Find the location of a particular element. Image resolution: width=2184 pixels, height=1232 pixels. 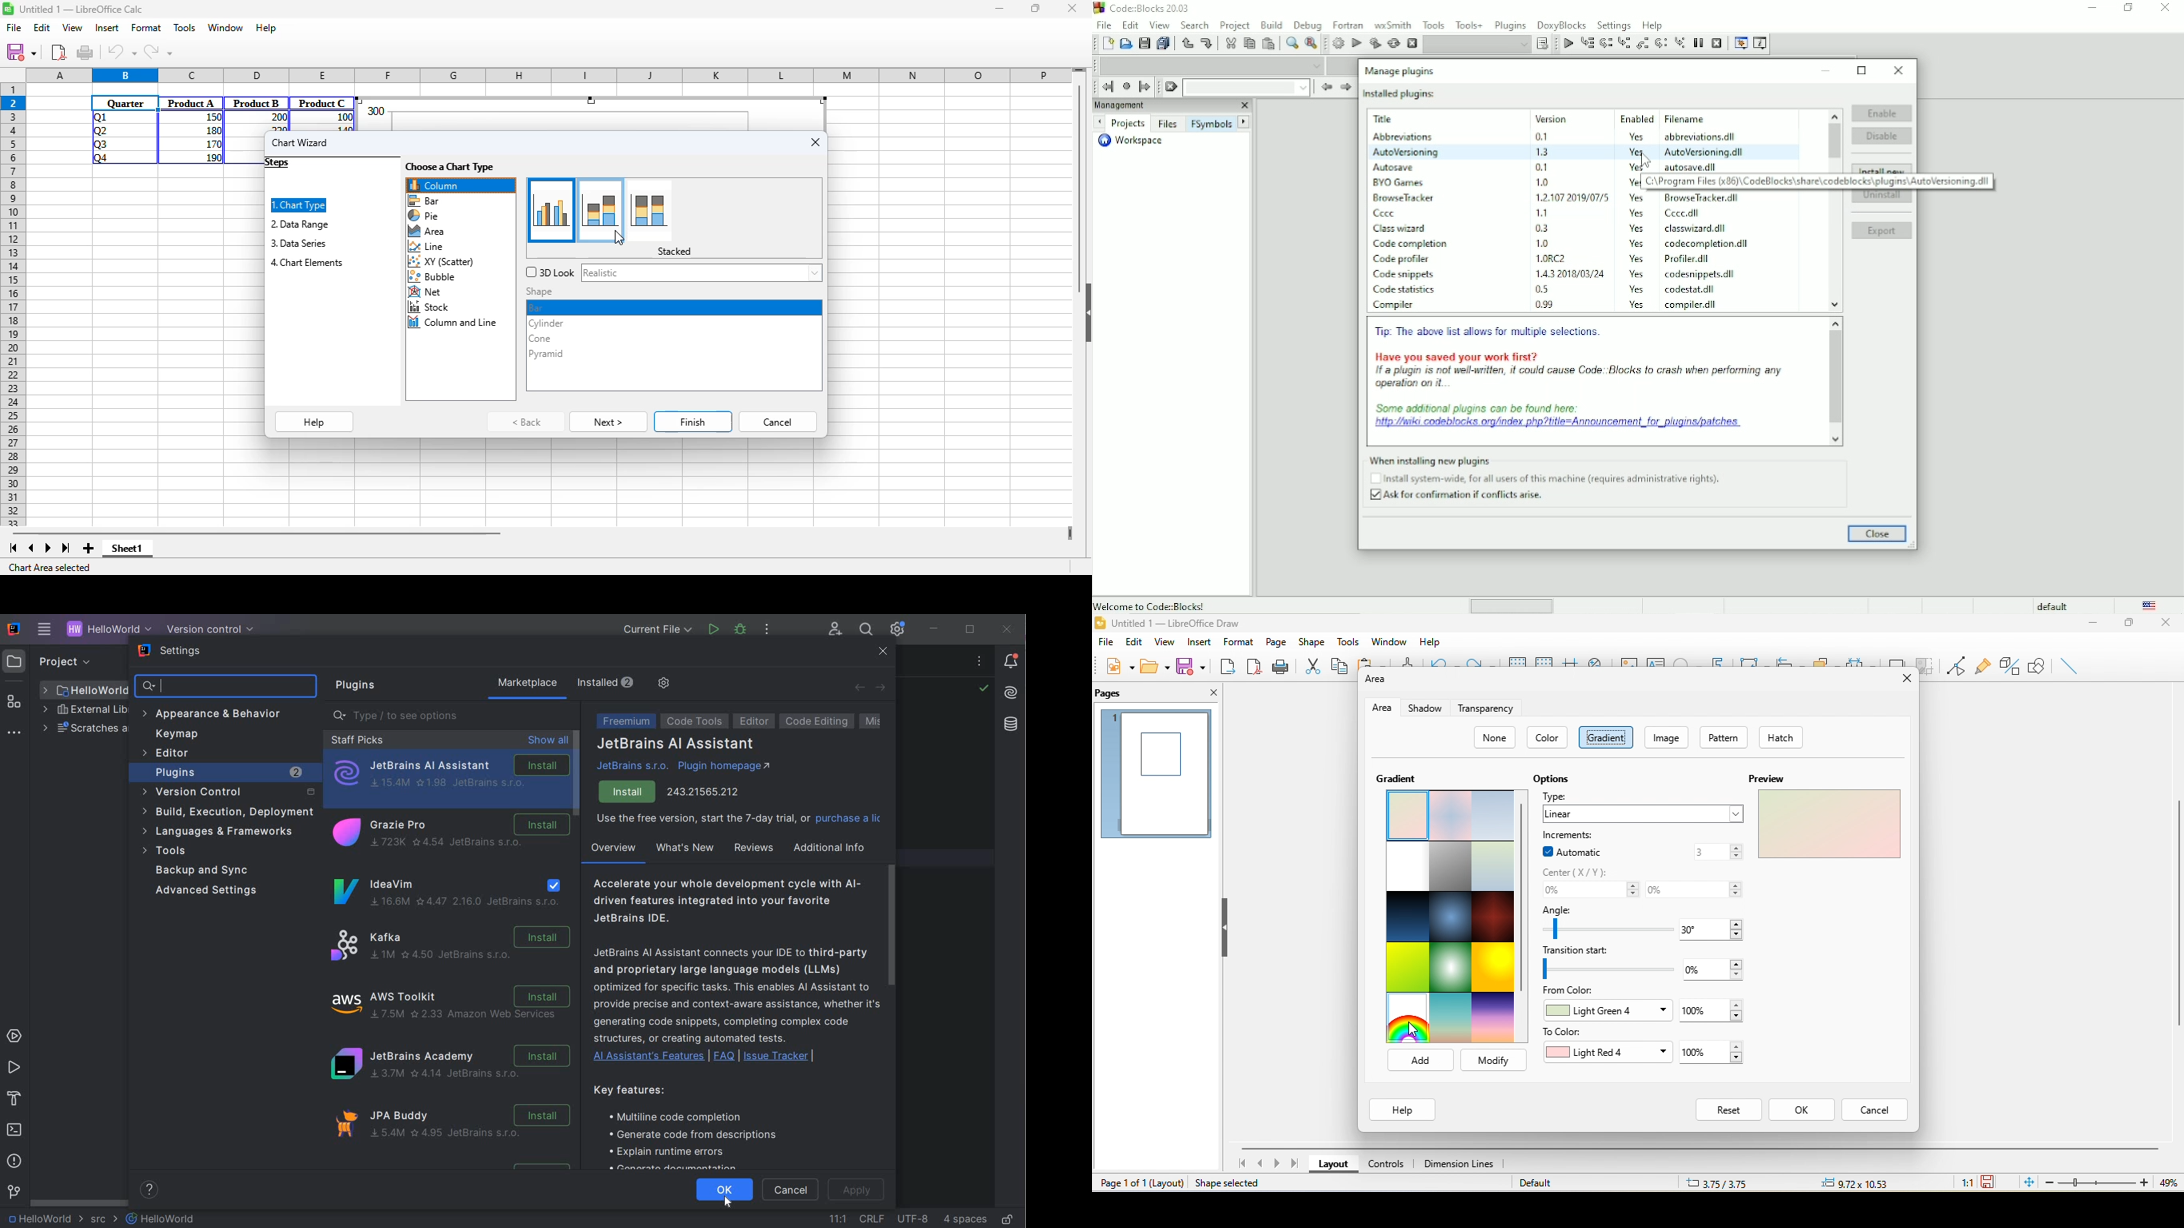

vertical scroll bar is located at coordinates (1081, 185).